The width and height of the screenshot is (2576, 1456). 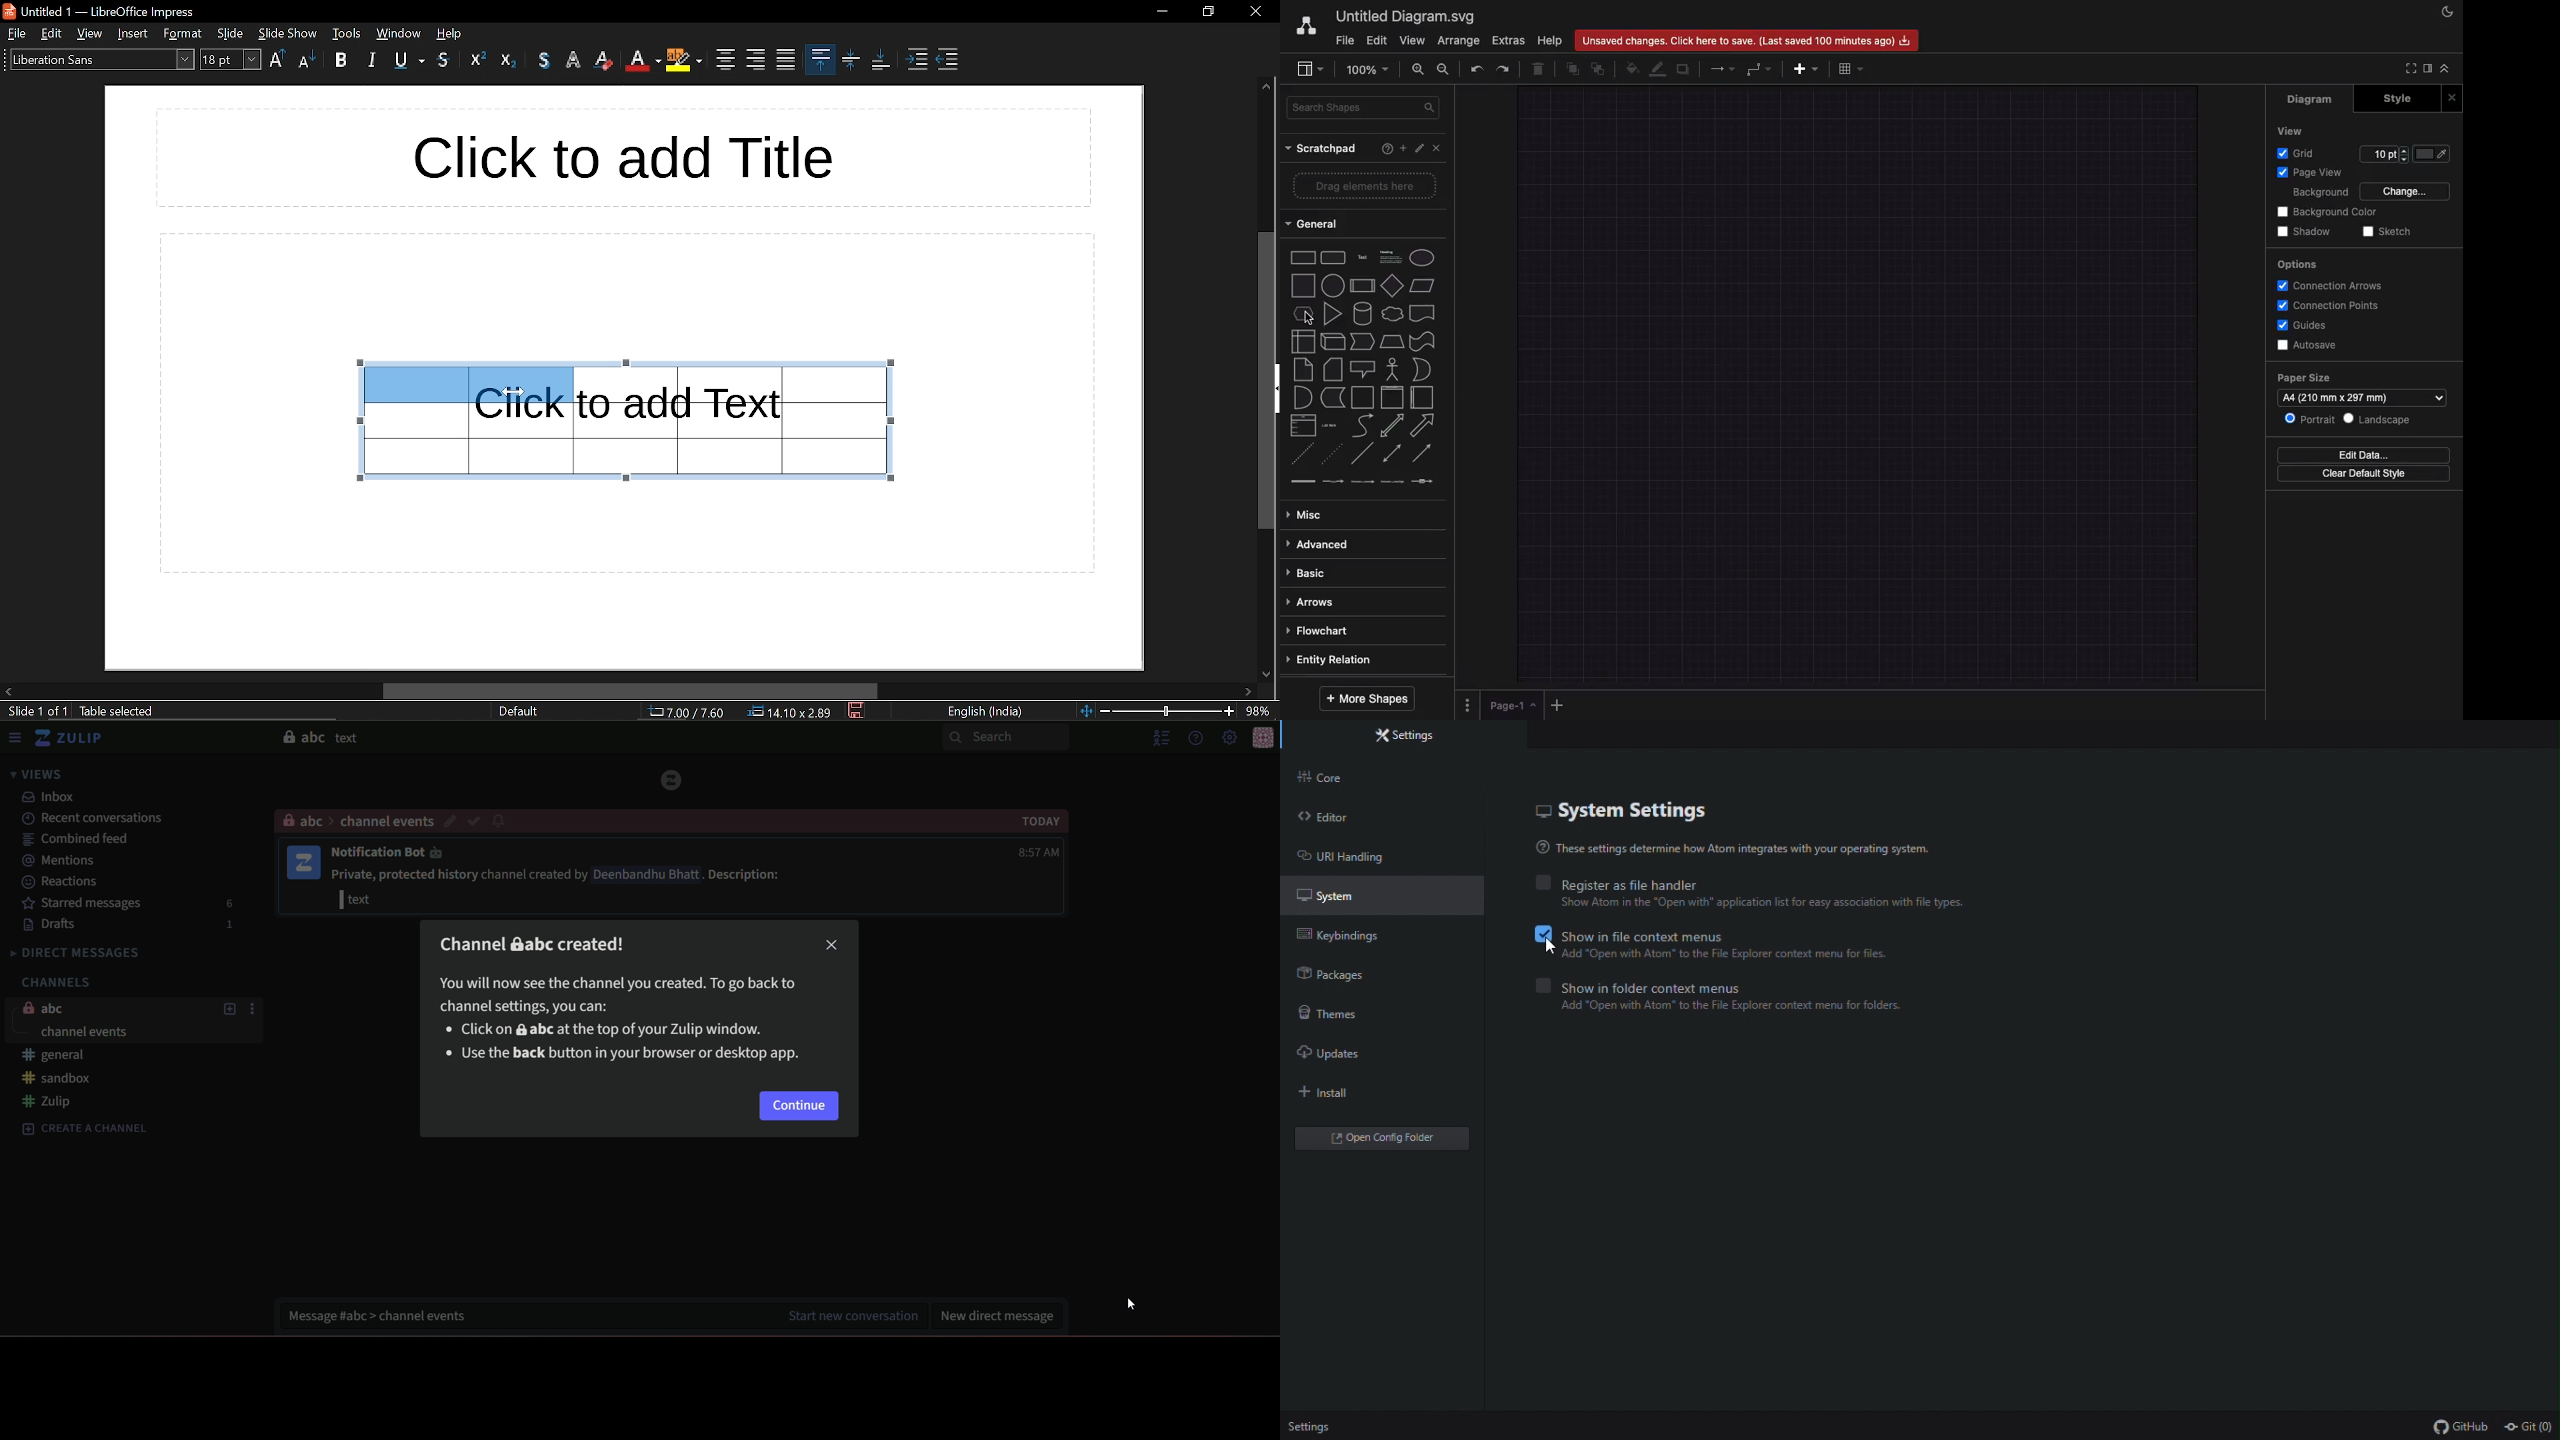 What do you see at coordinates (1558, 705) in the screenshot?
I see `Add` at bounding box center [1558, 705].